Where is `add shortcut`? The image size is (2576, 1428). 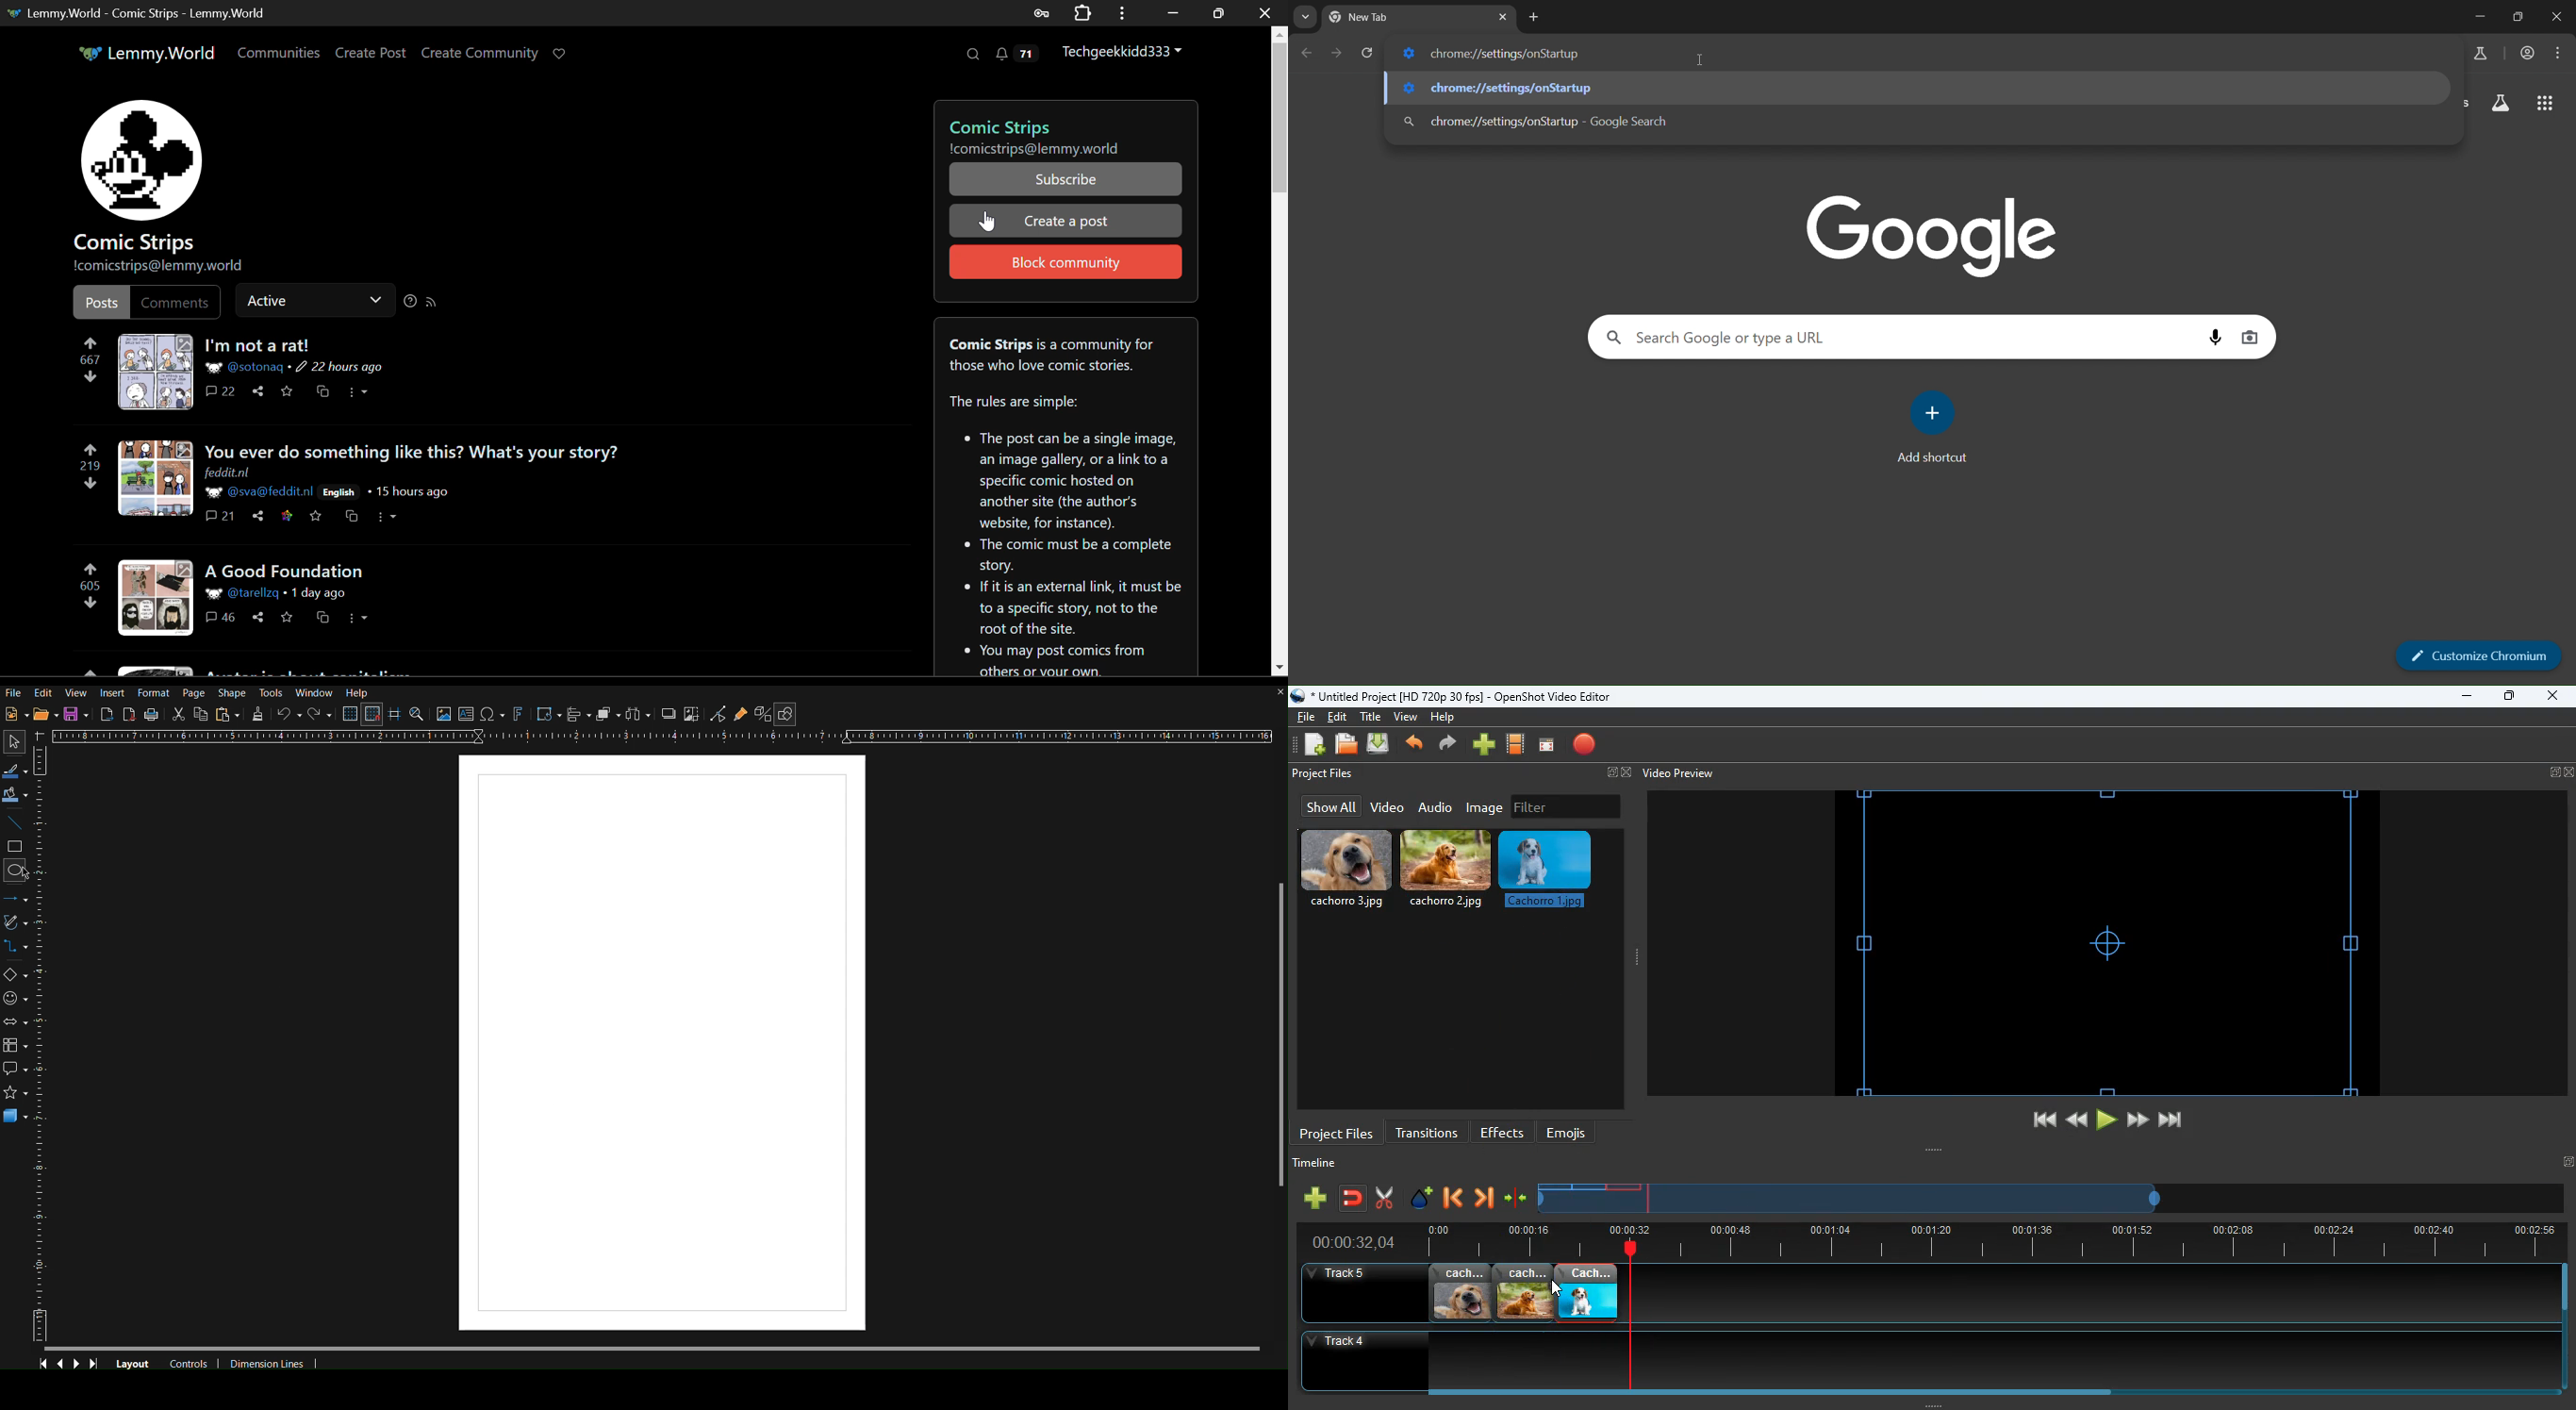
add shortcut is located at coordinates (1935, 427).